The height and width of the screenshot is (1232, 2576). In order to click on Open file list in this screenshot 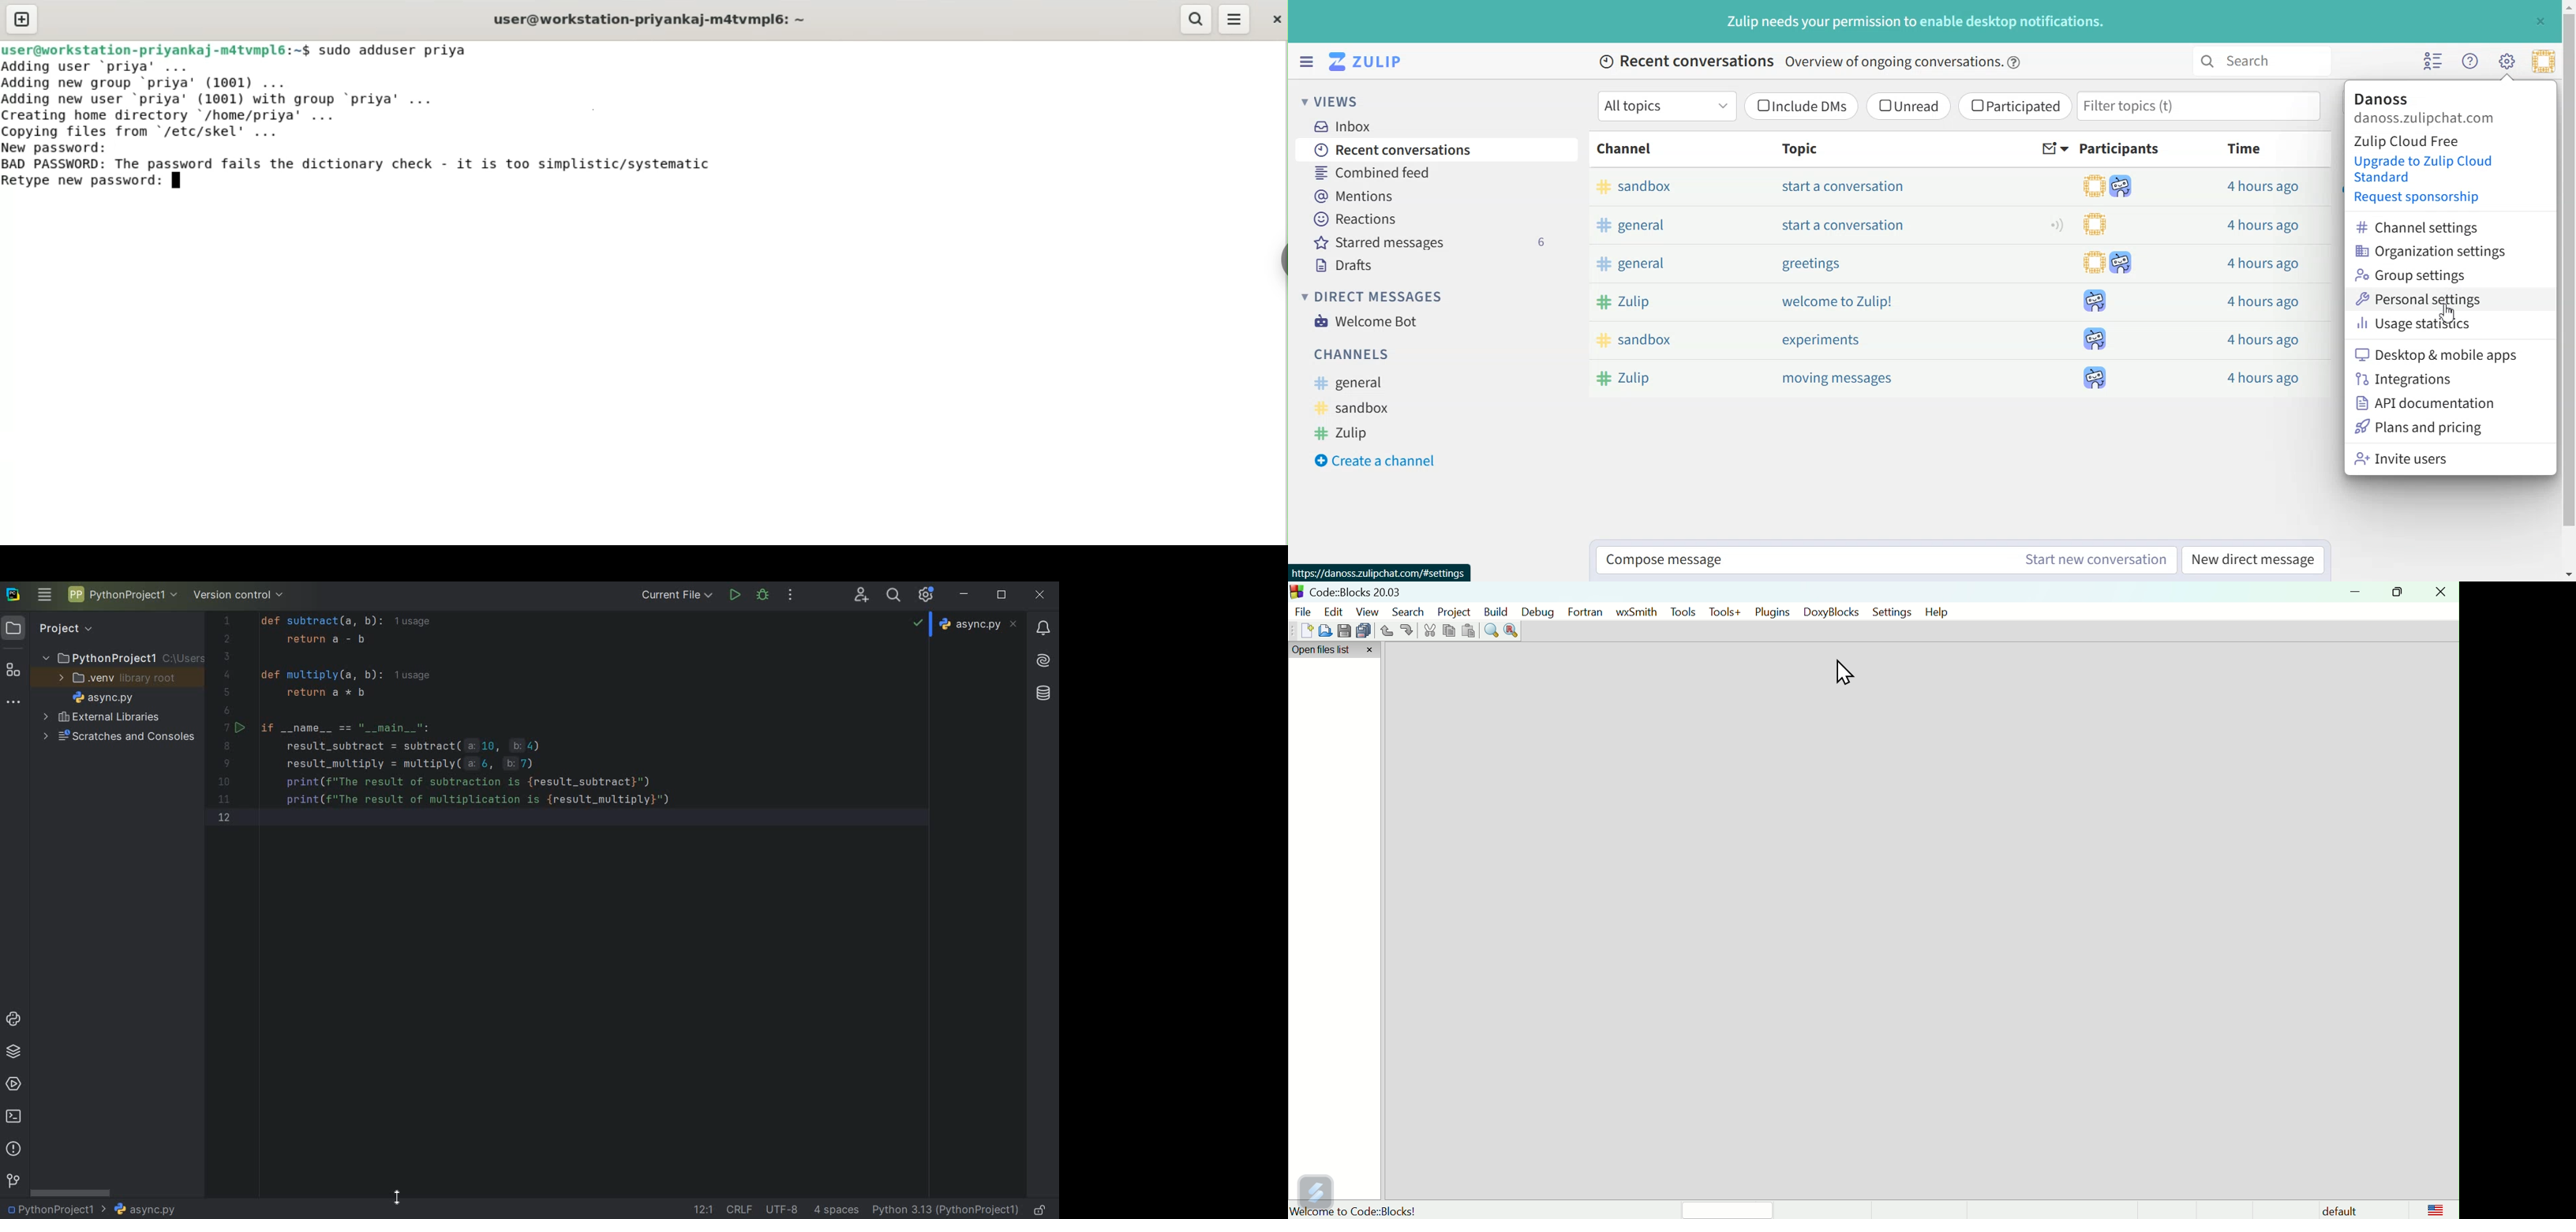, I will do `click(1336, 651)`.